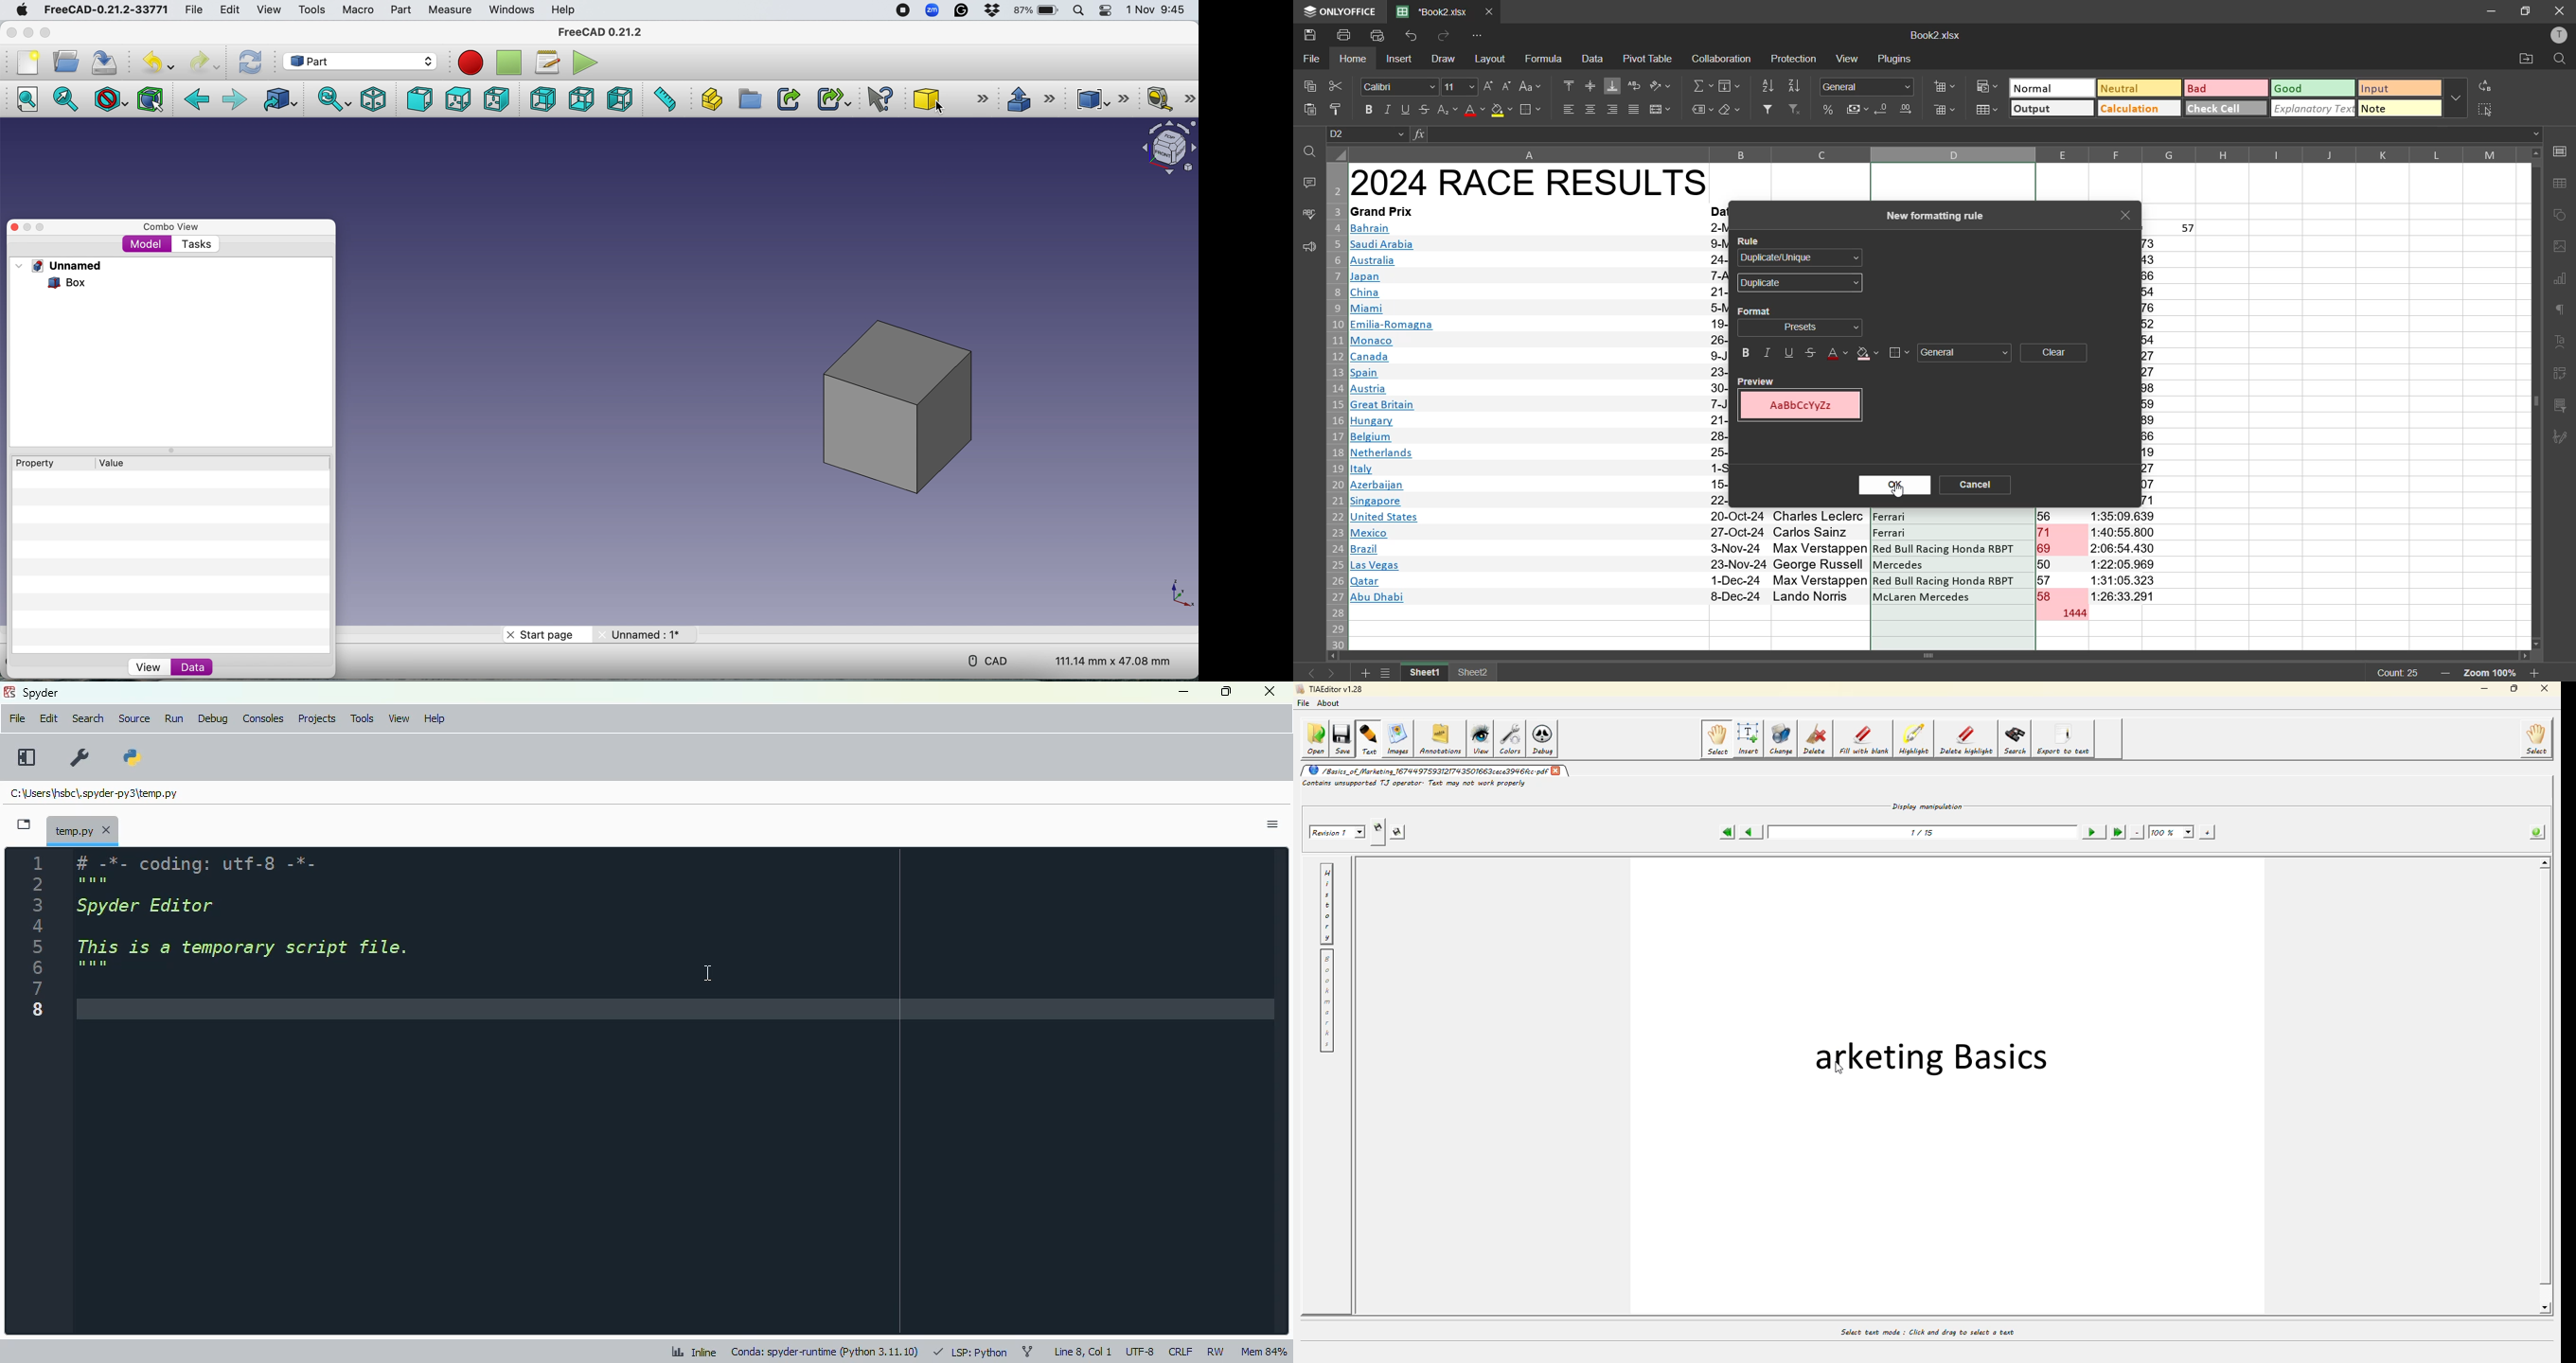 The height and width of the screenshot is (1372, 2576). I want to click on preferences, so click(79, 757).